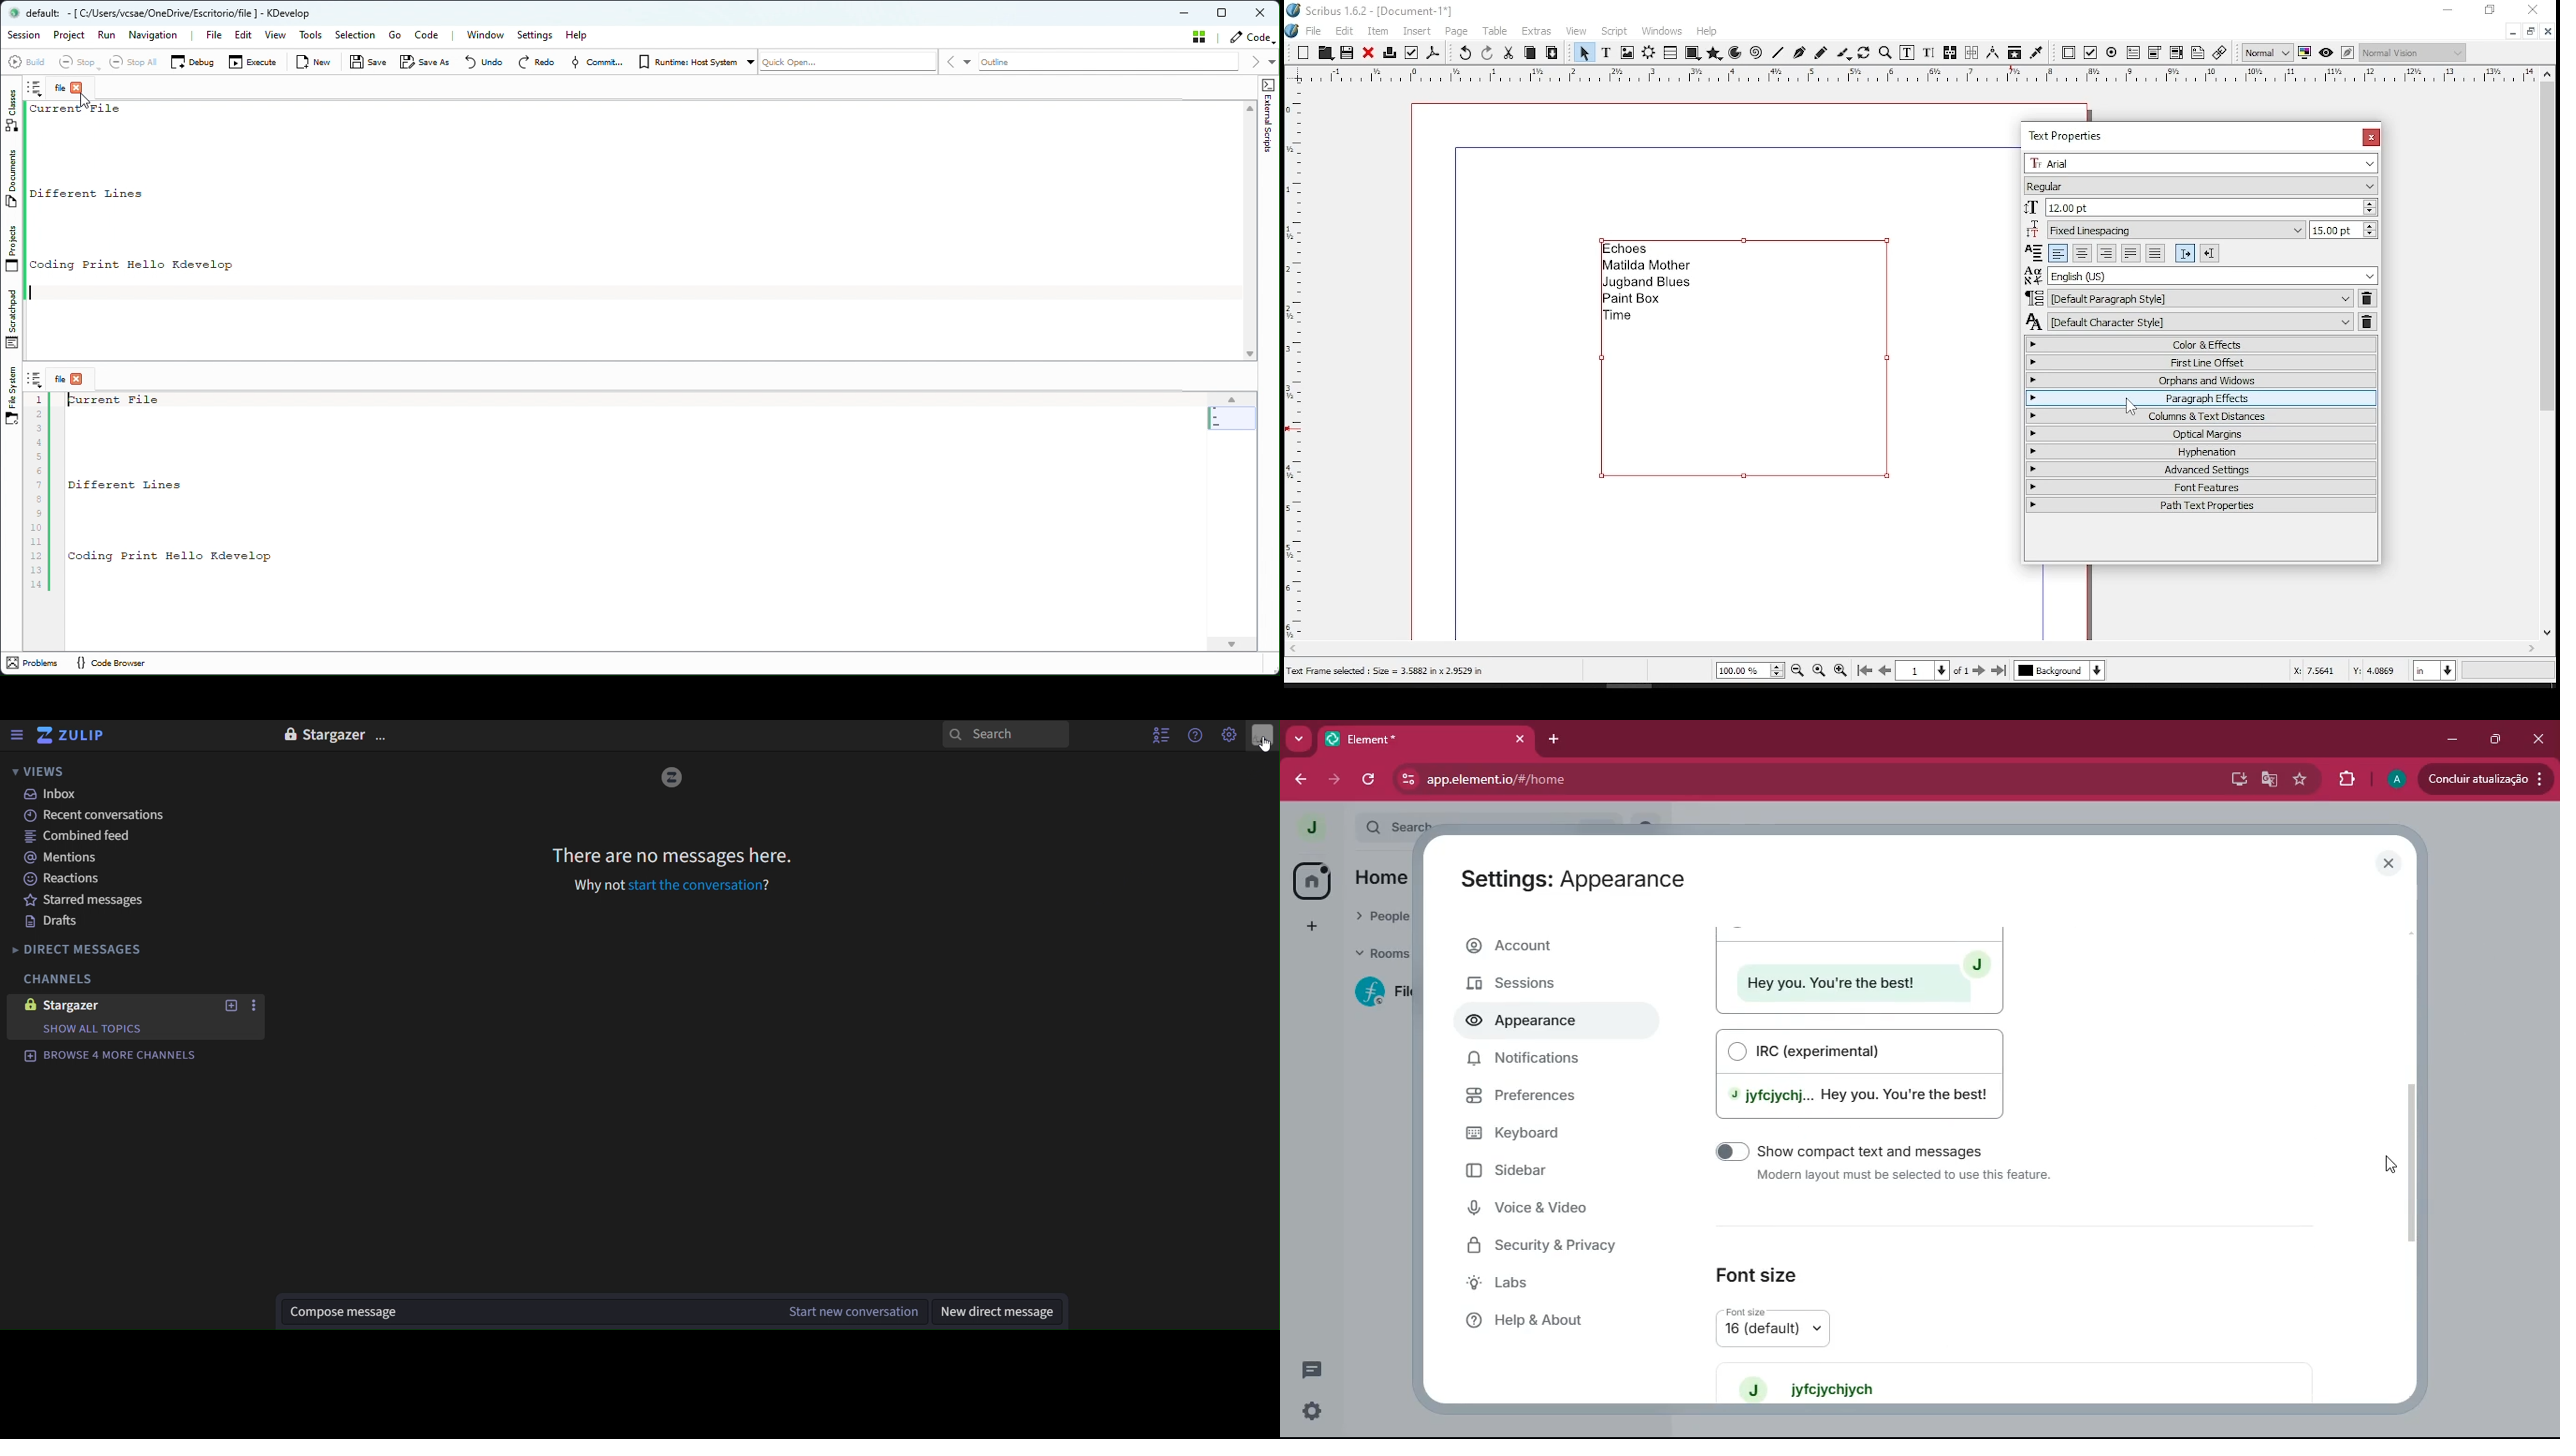  What do you see at coordinates (107, 35) in the screenshot?
I see `Run` at bounding box center [107, 35].